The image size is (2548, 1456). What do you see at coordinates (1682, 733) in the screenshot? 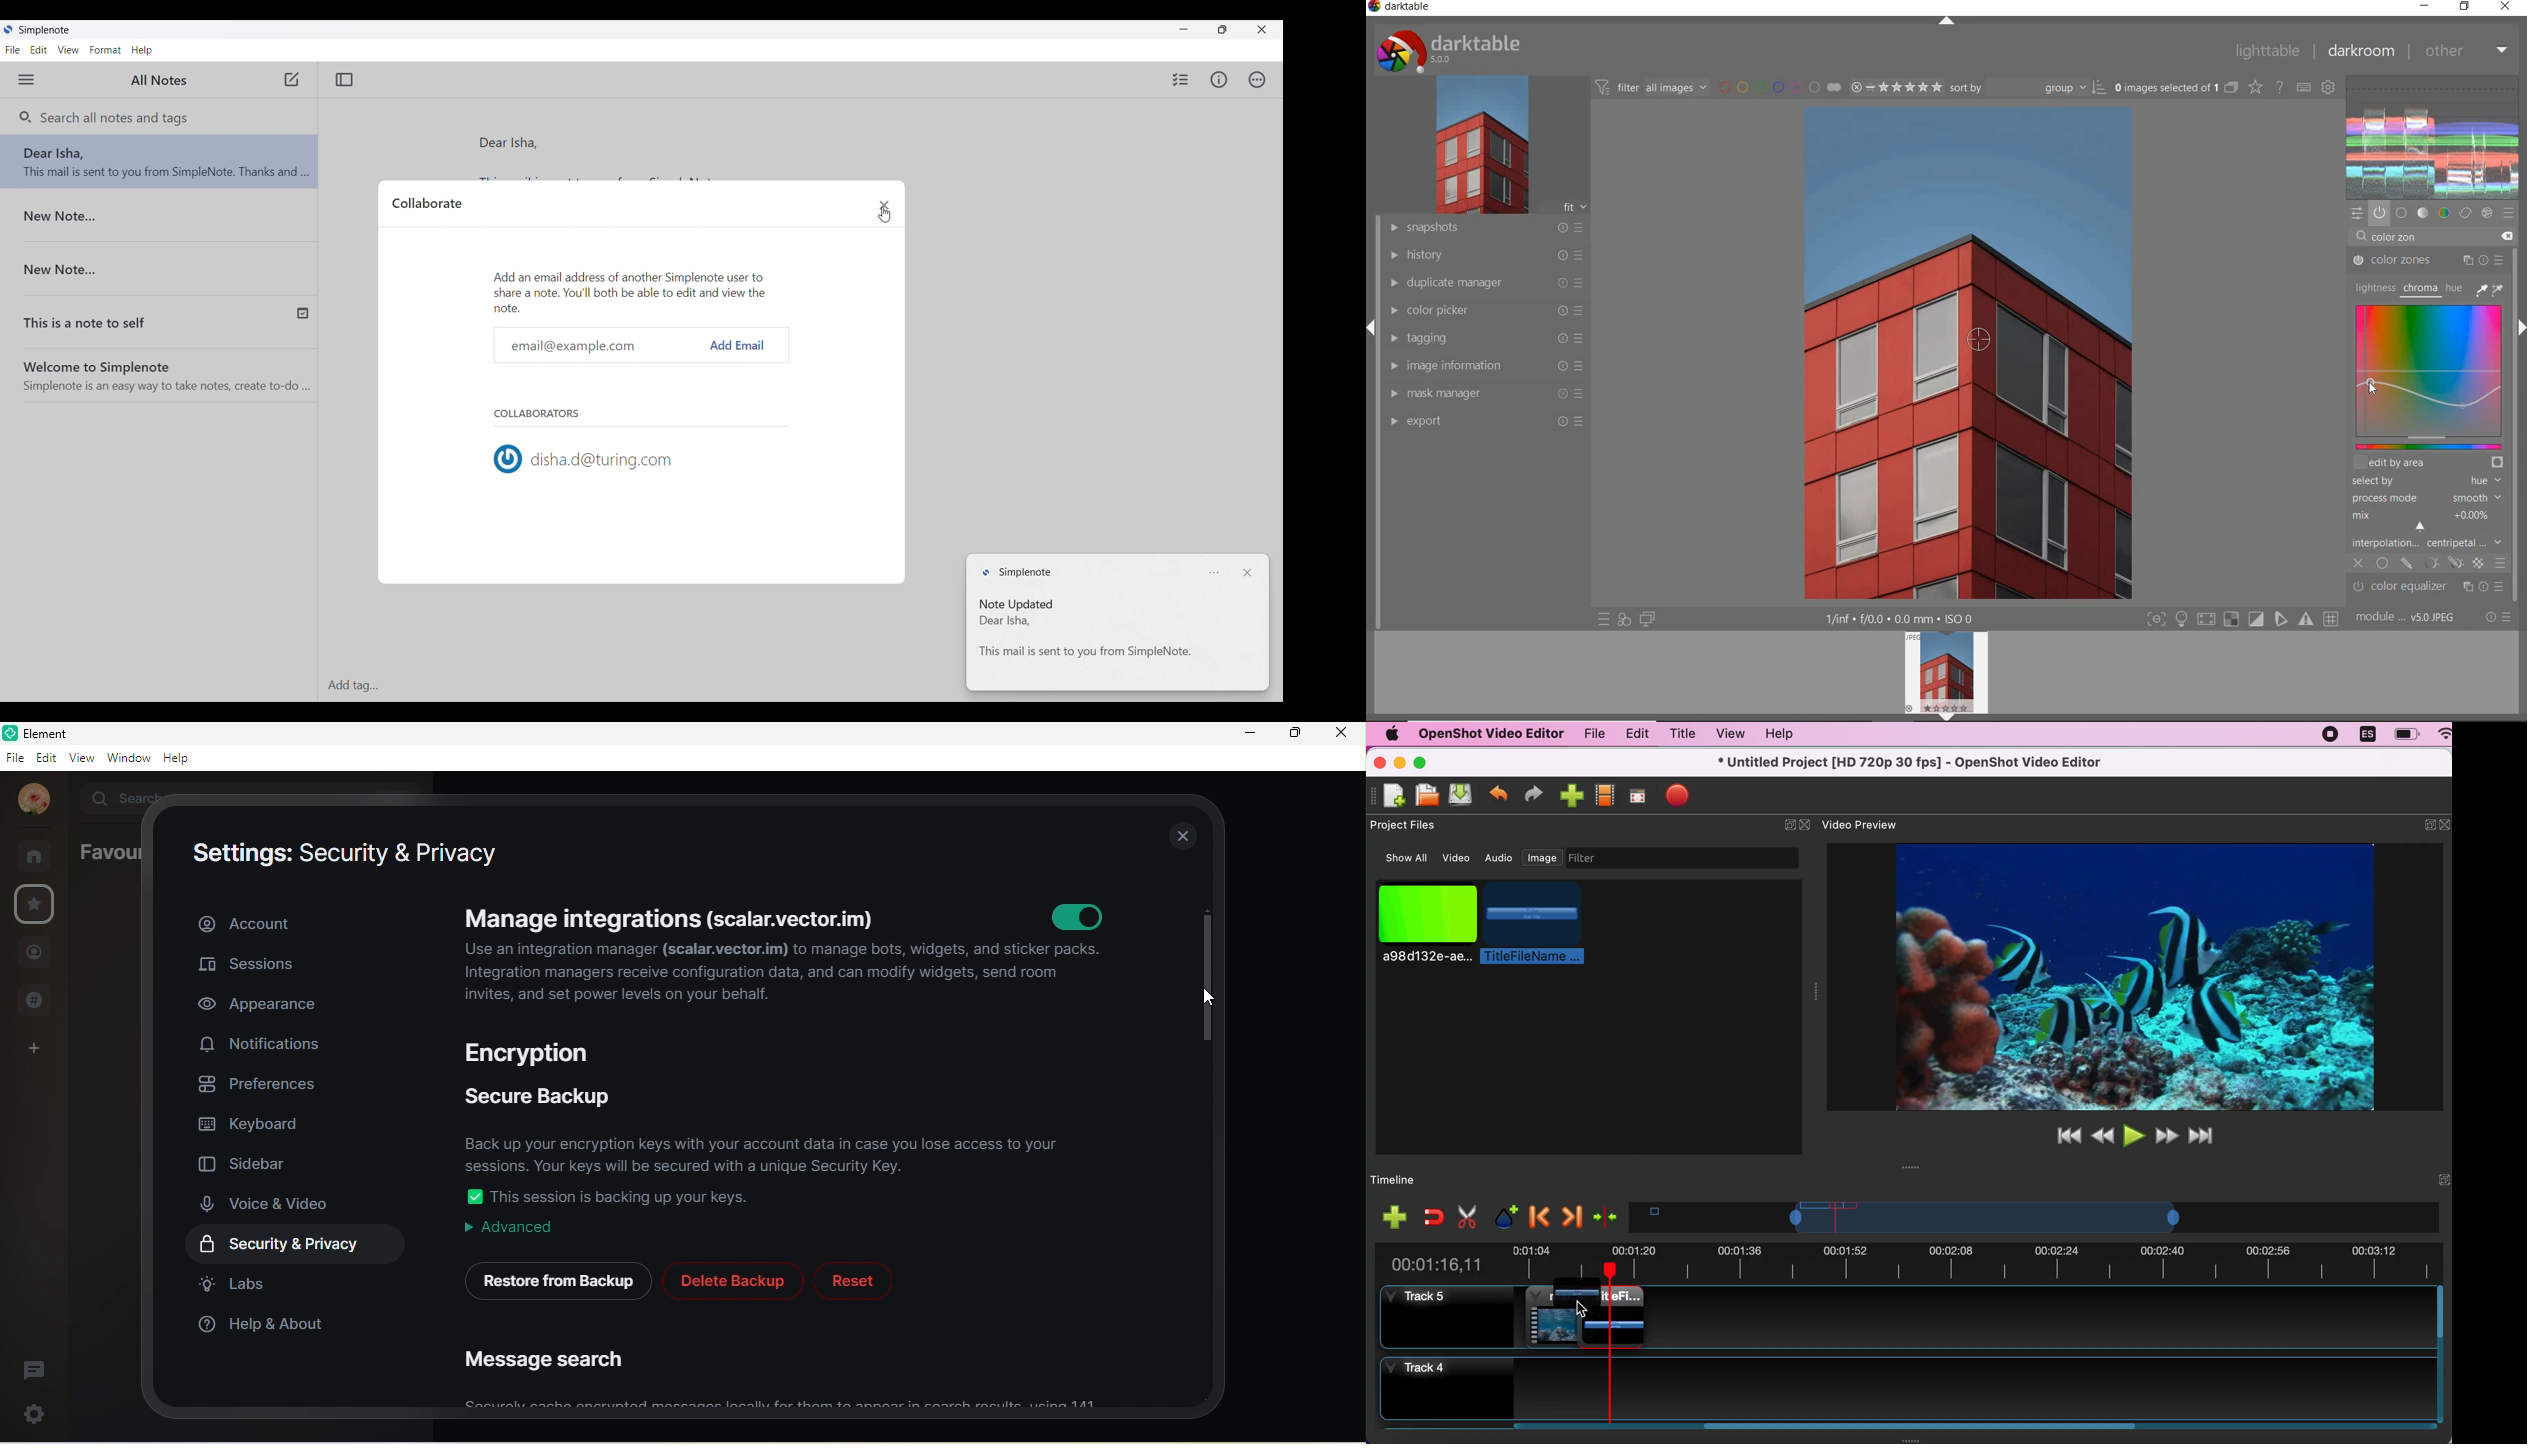
I see `title` at bounding box center [1682, 733].